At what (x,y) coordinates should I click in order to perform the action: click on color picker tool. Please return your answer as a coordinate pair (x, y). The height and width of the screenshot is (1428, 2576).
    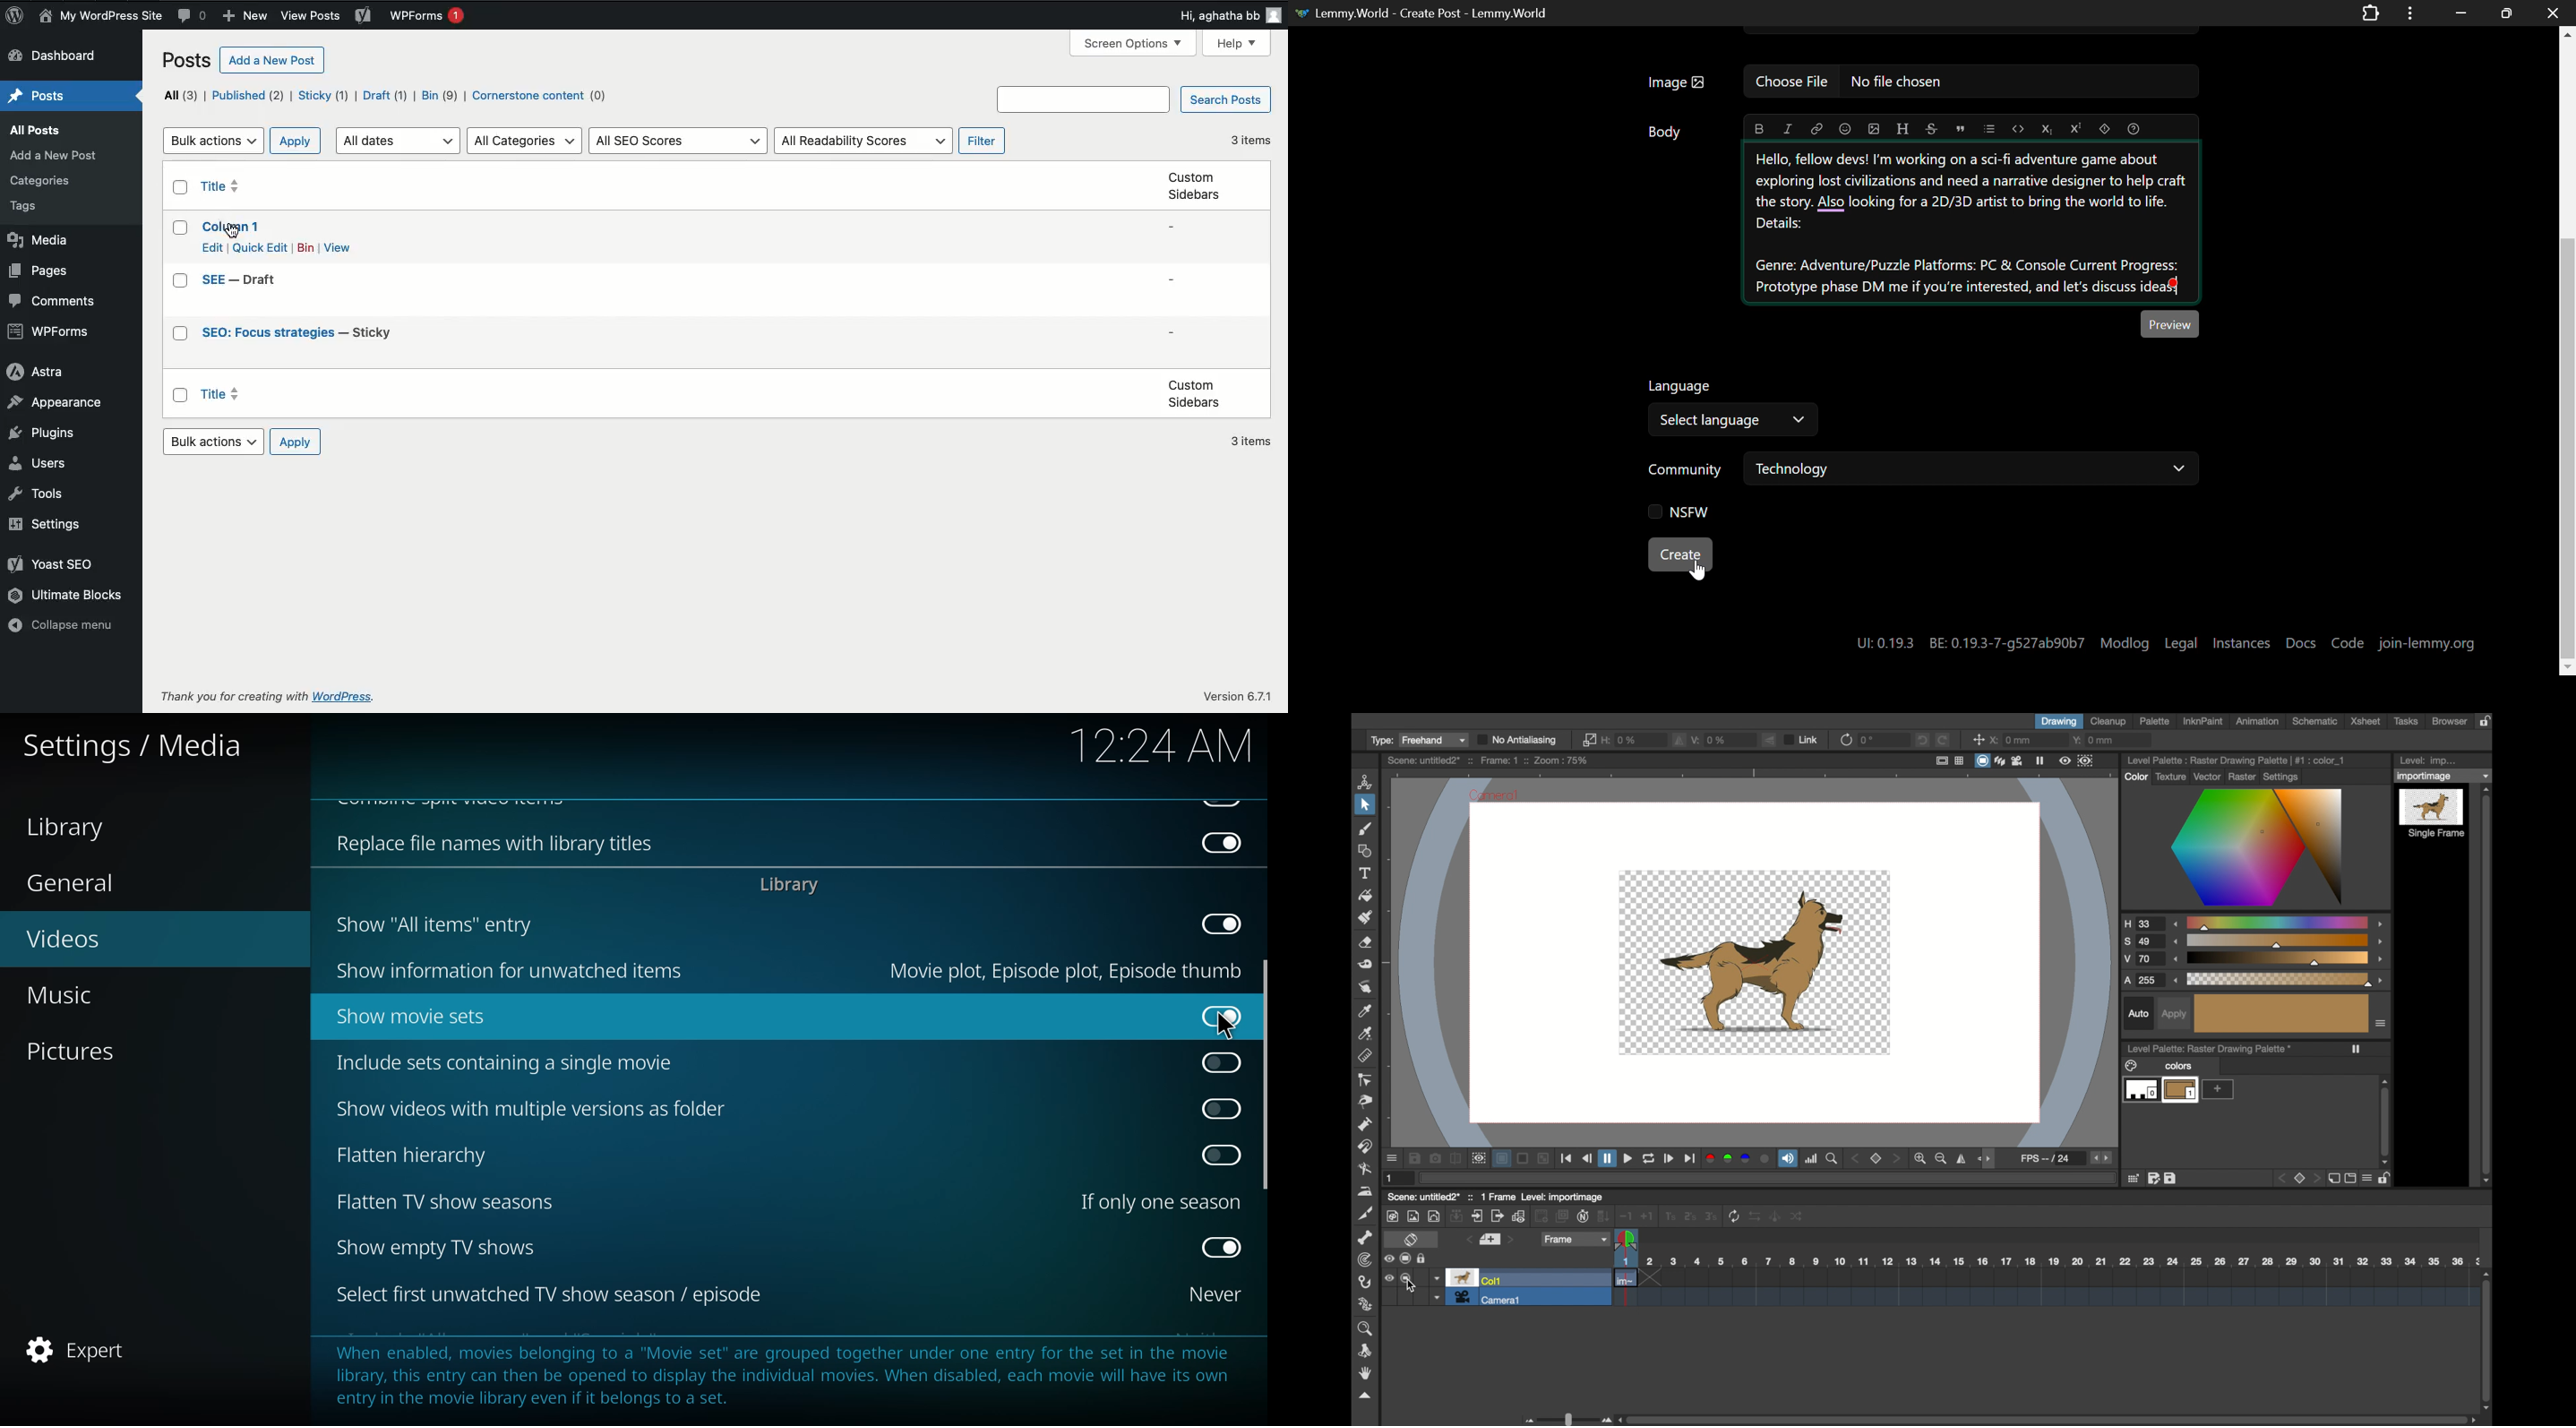
    Looking at the image, I should click on (1364, 1011).